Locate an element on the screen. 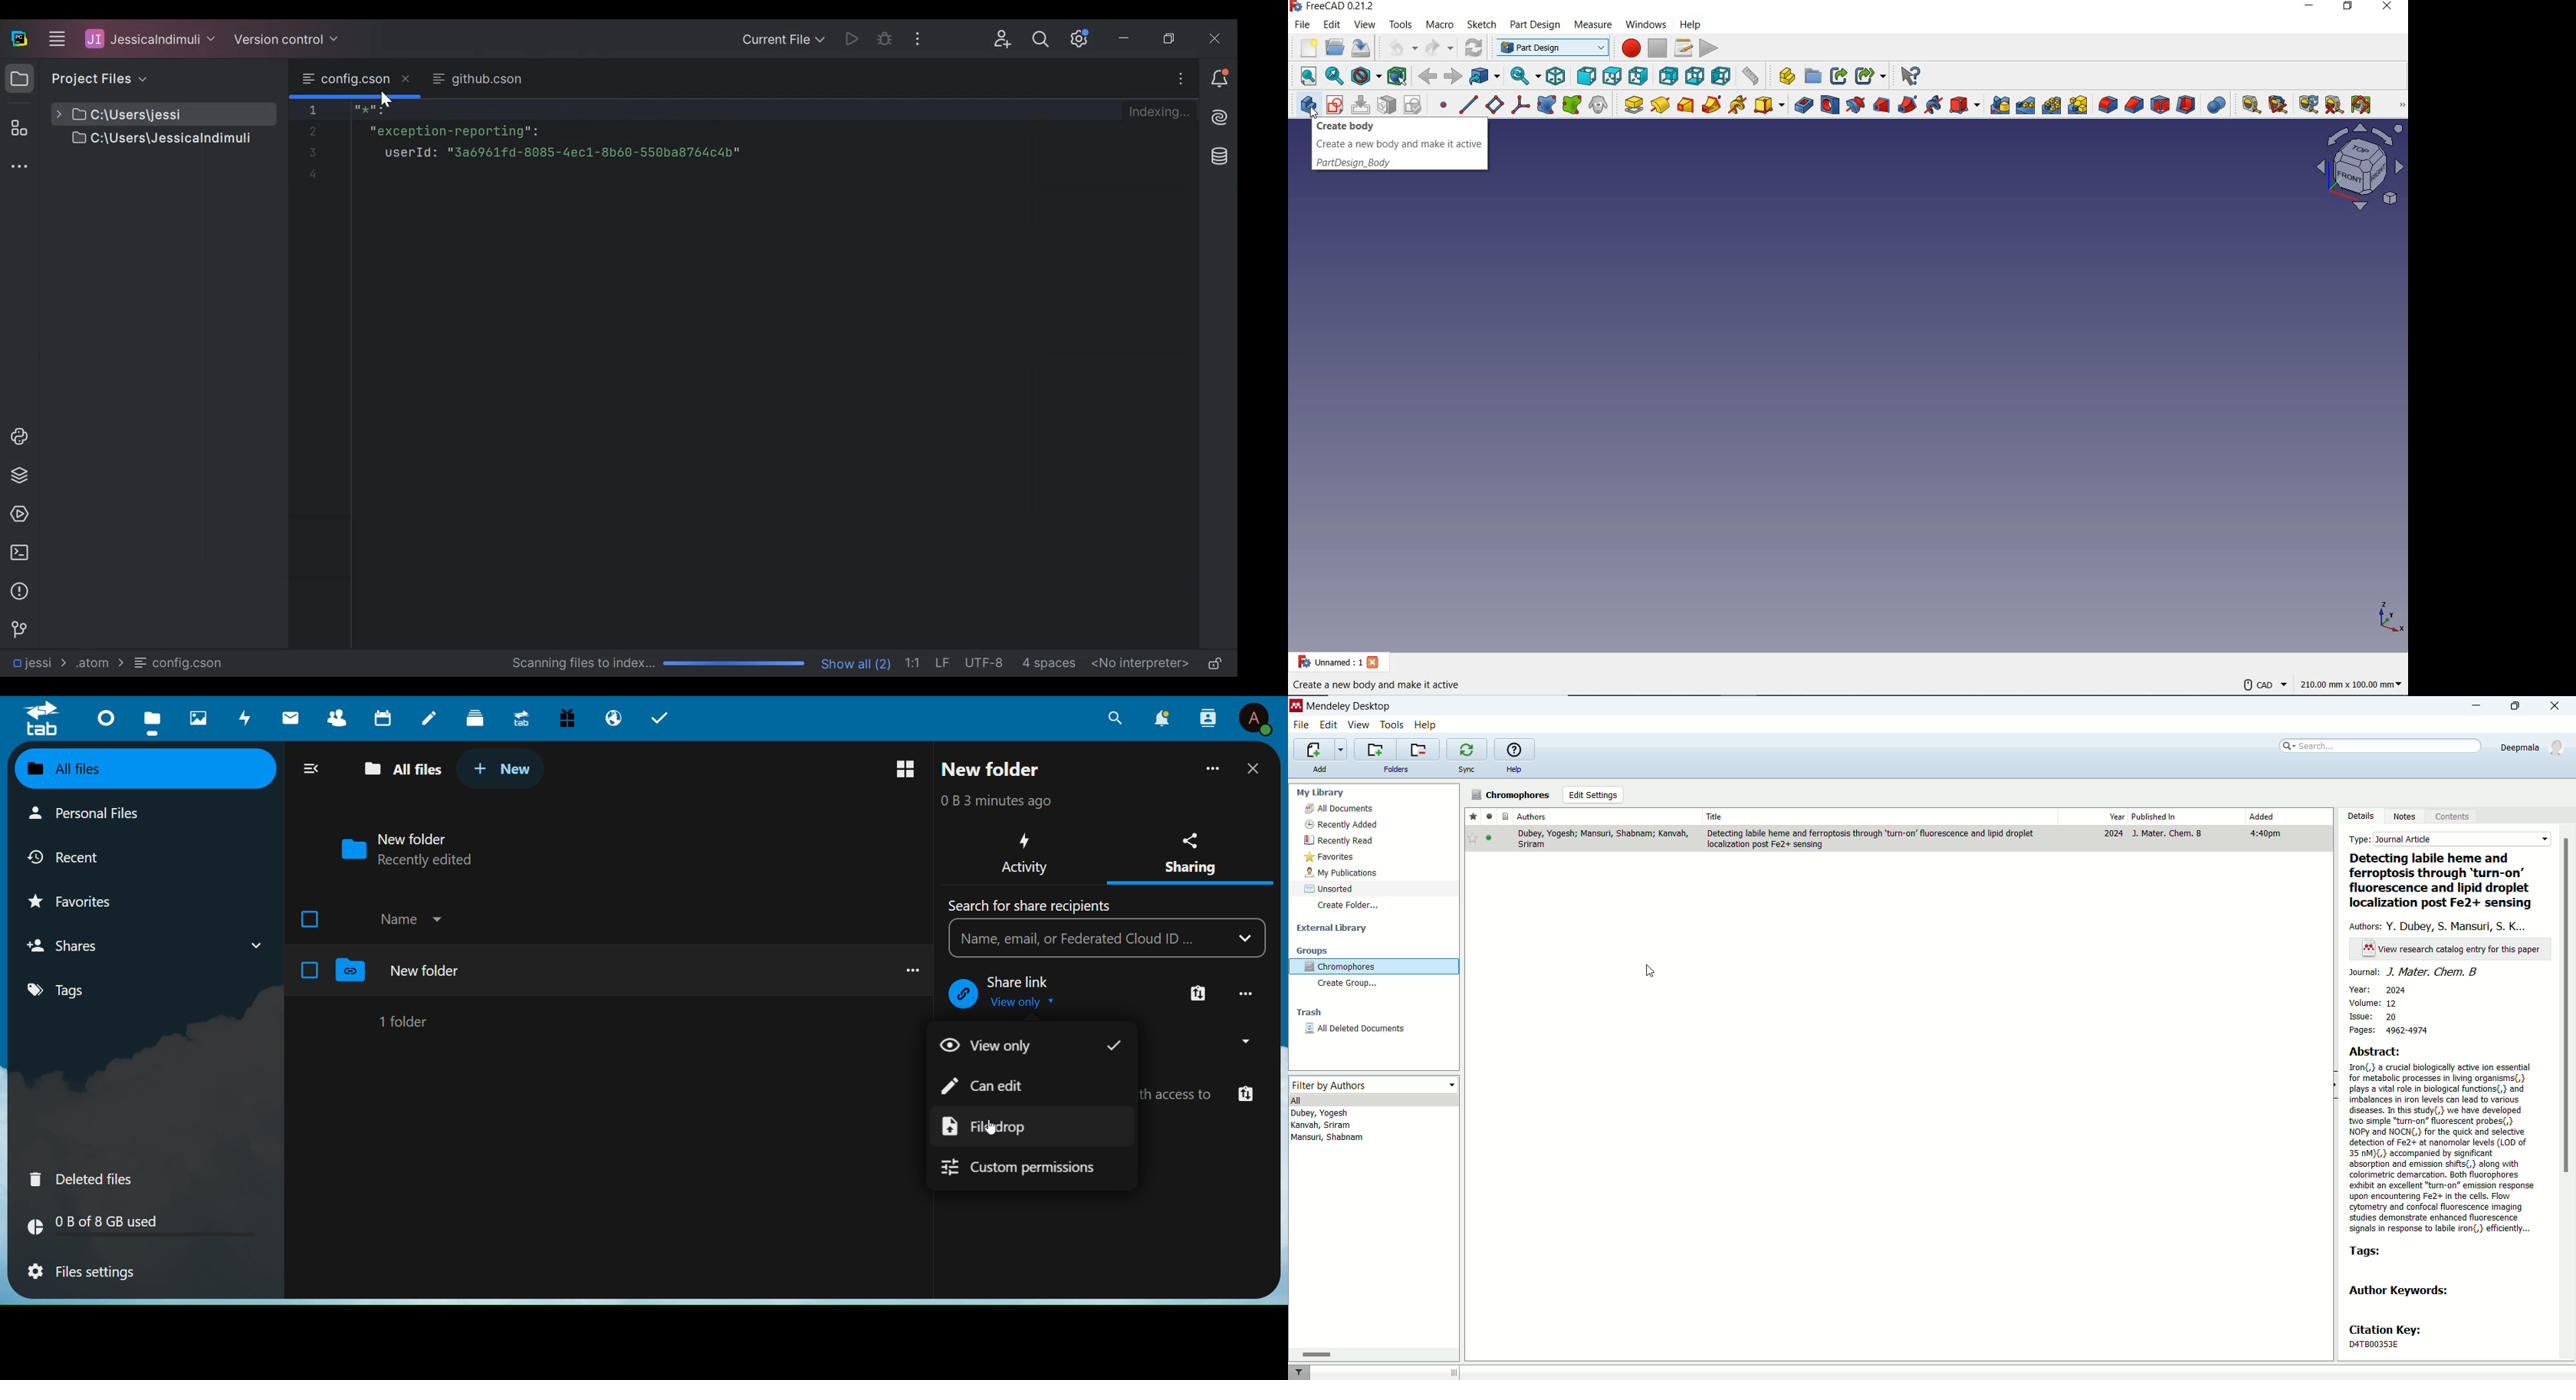 This screenshot has height=1400, width=2576. SKETCH VIEW is located at coordinates (2363, 168).